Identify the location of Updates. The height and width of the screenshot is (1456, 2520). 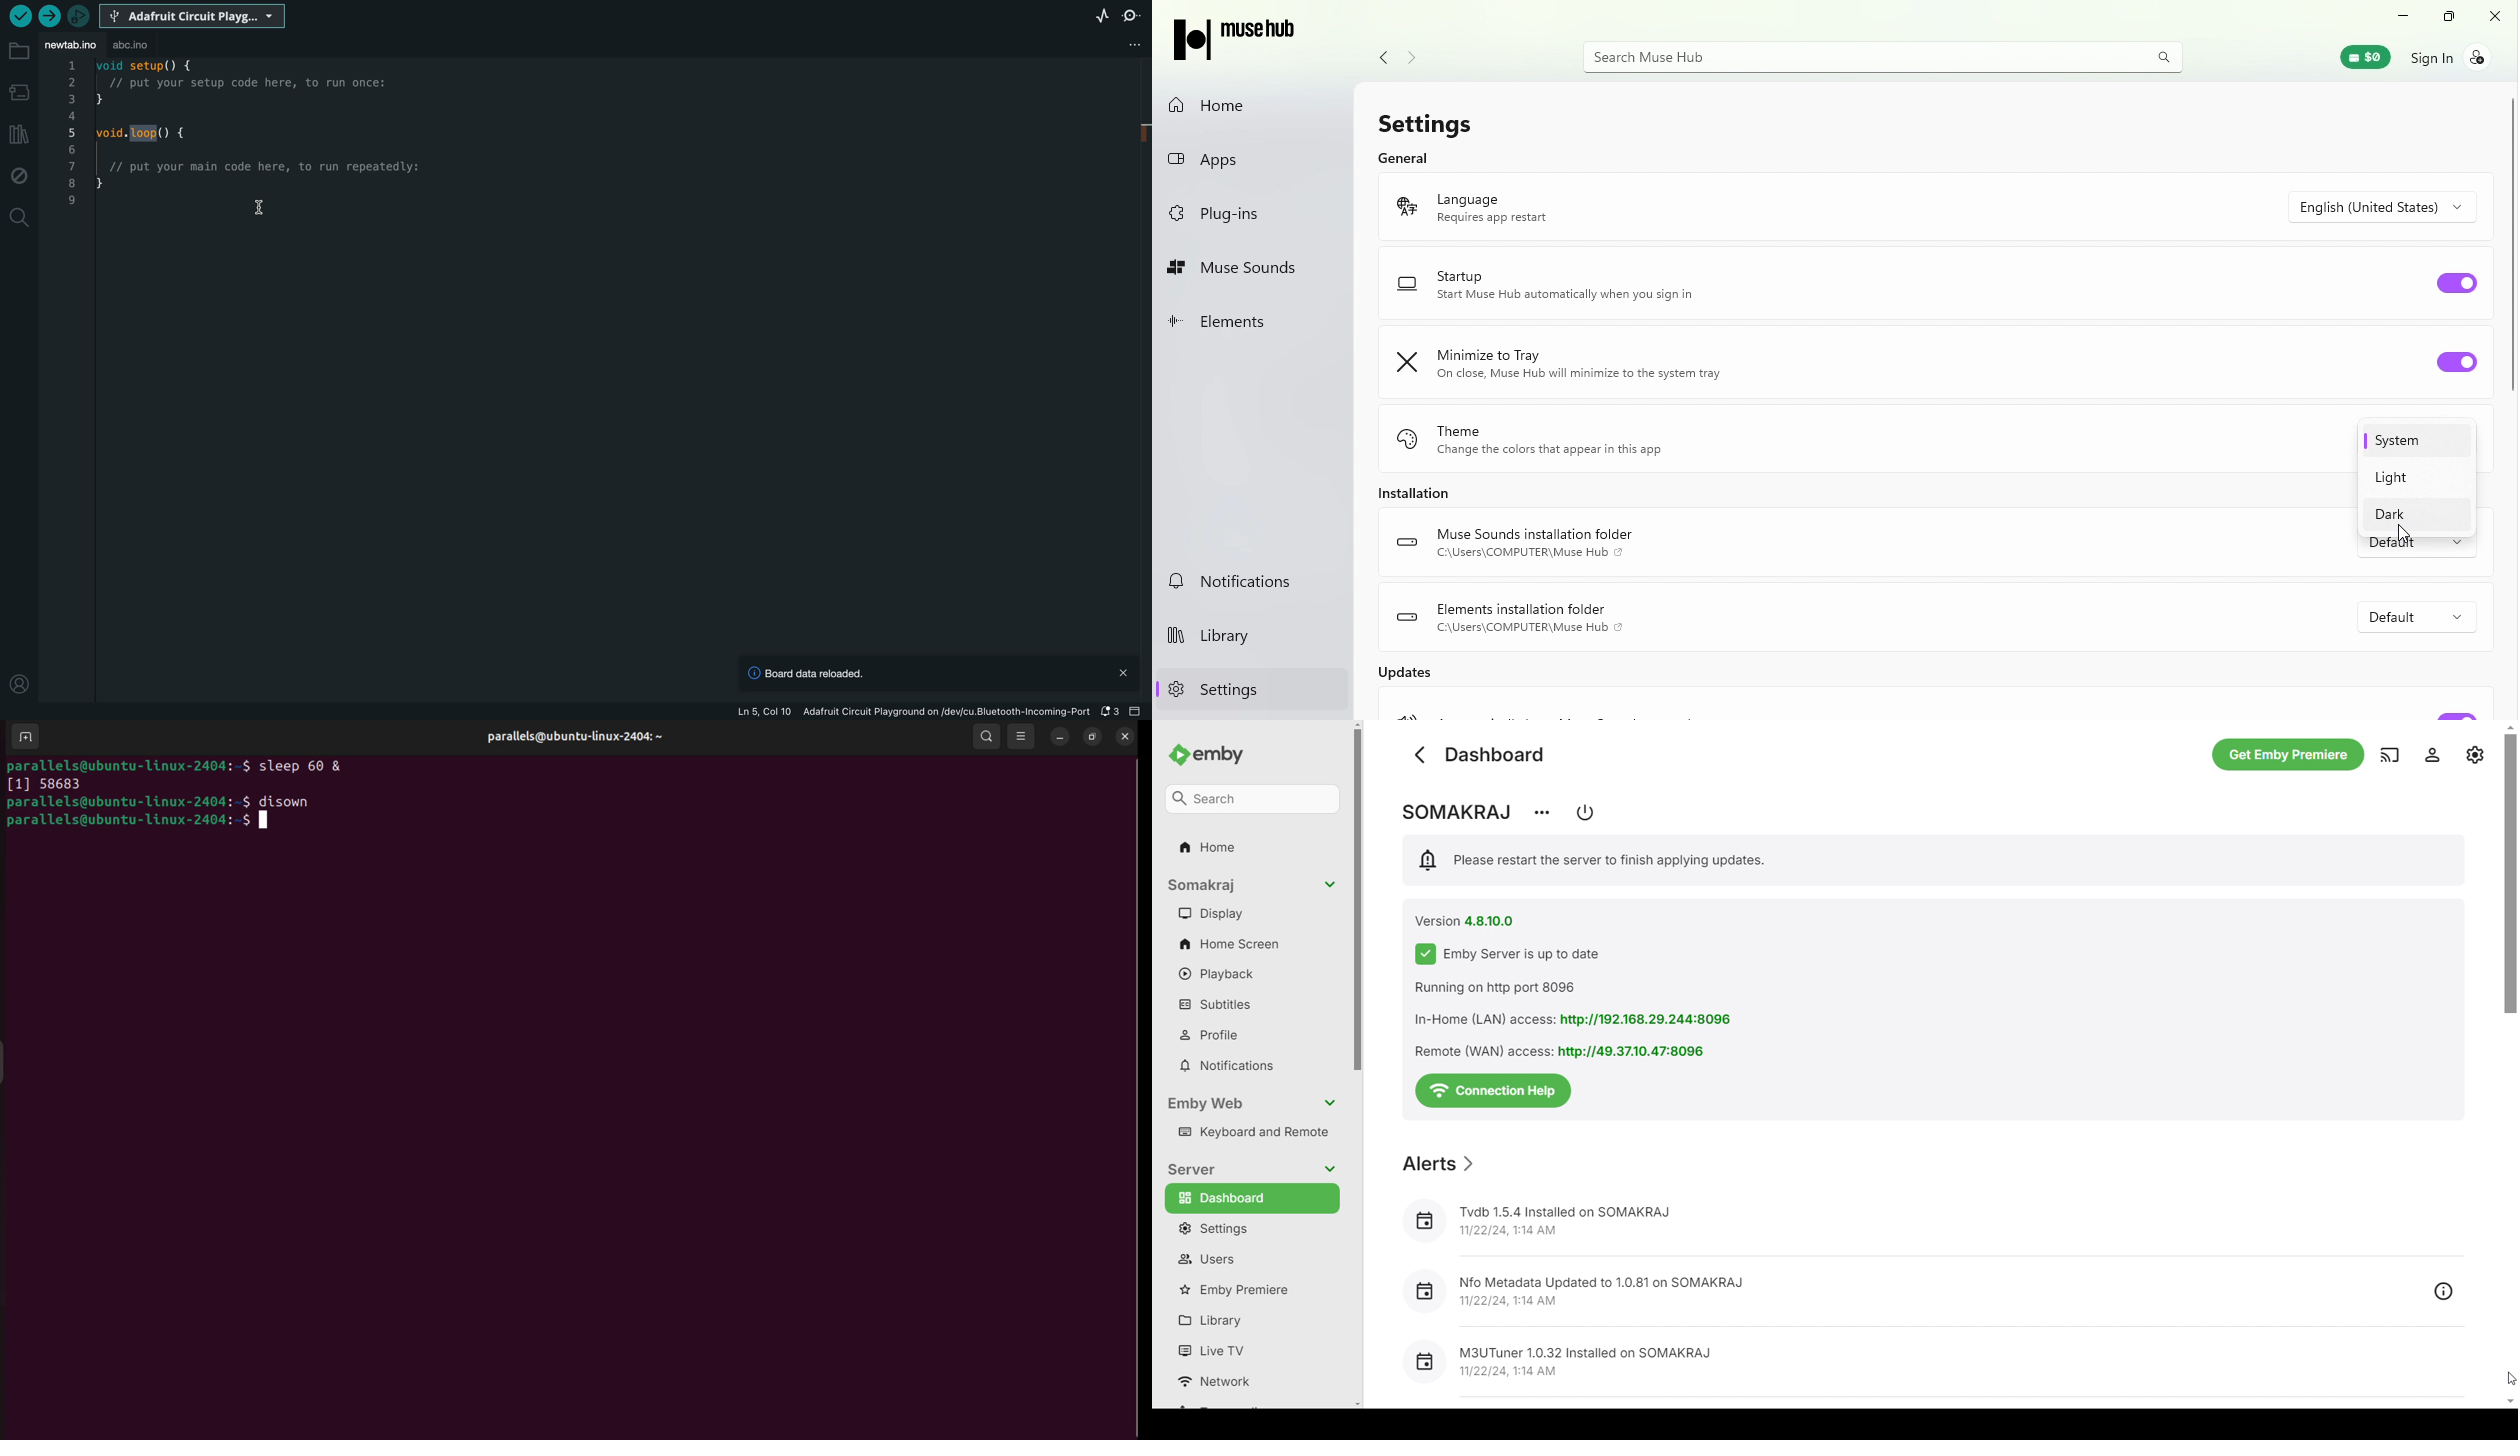
(1415, 677).